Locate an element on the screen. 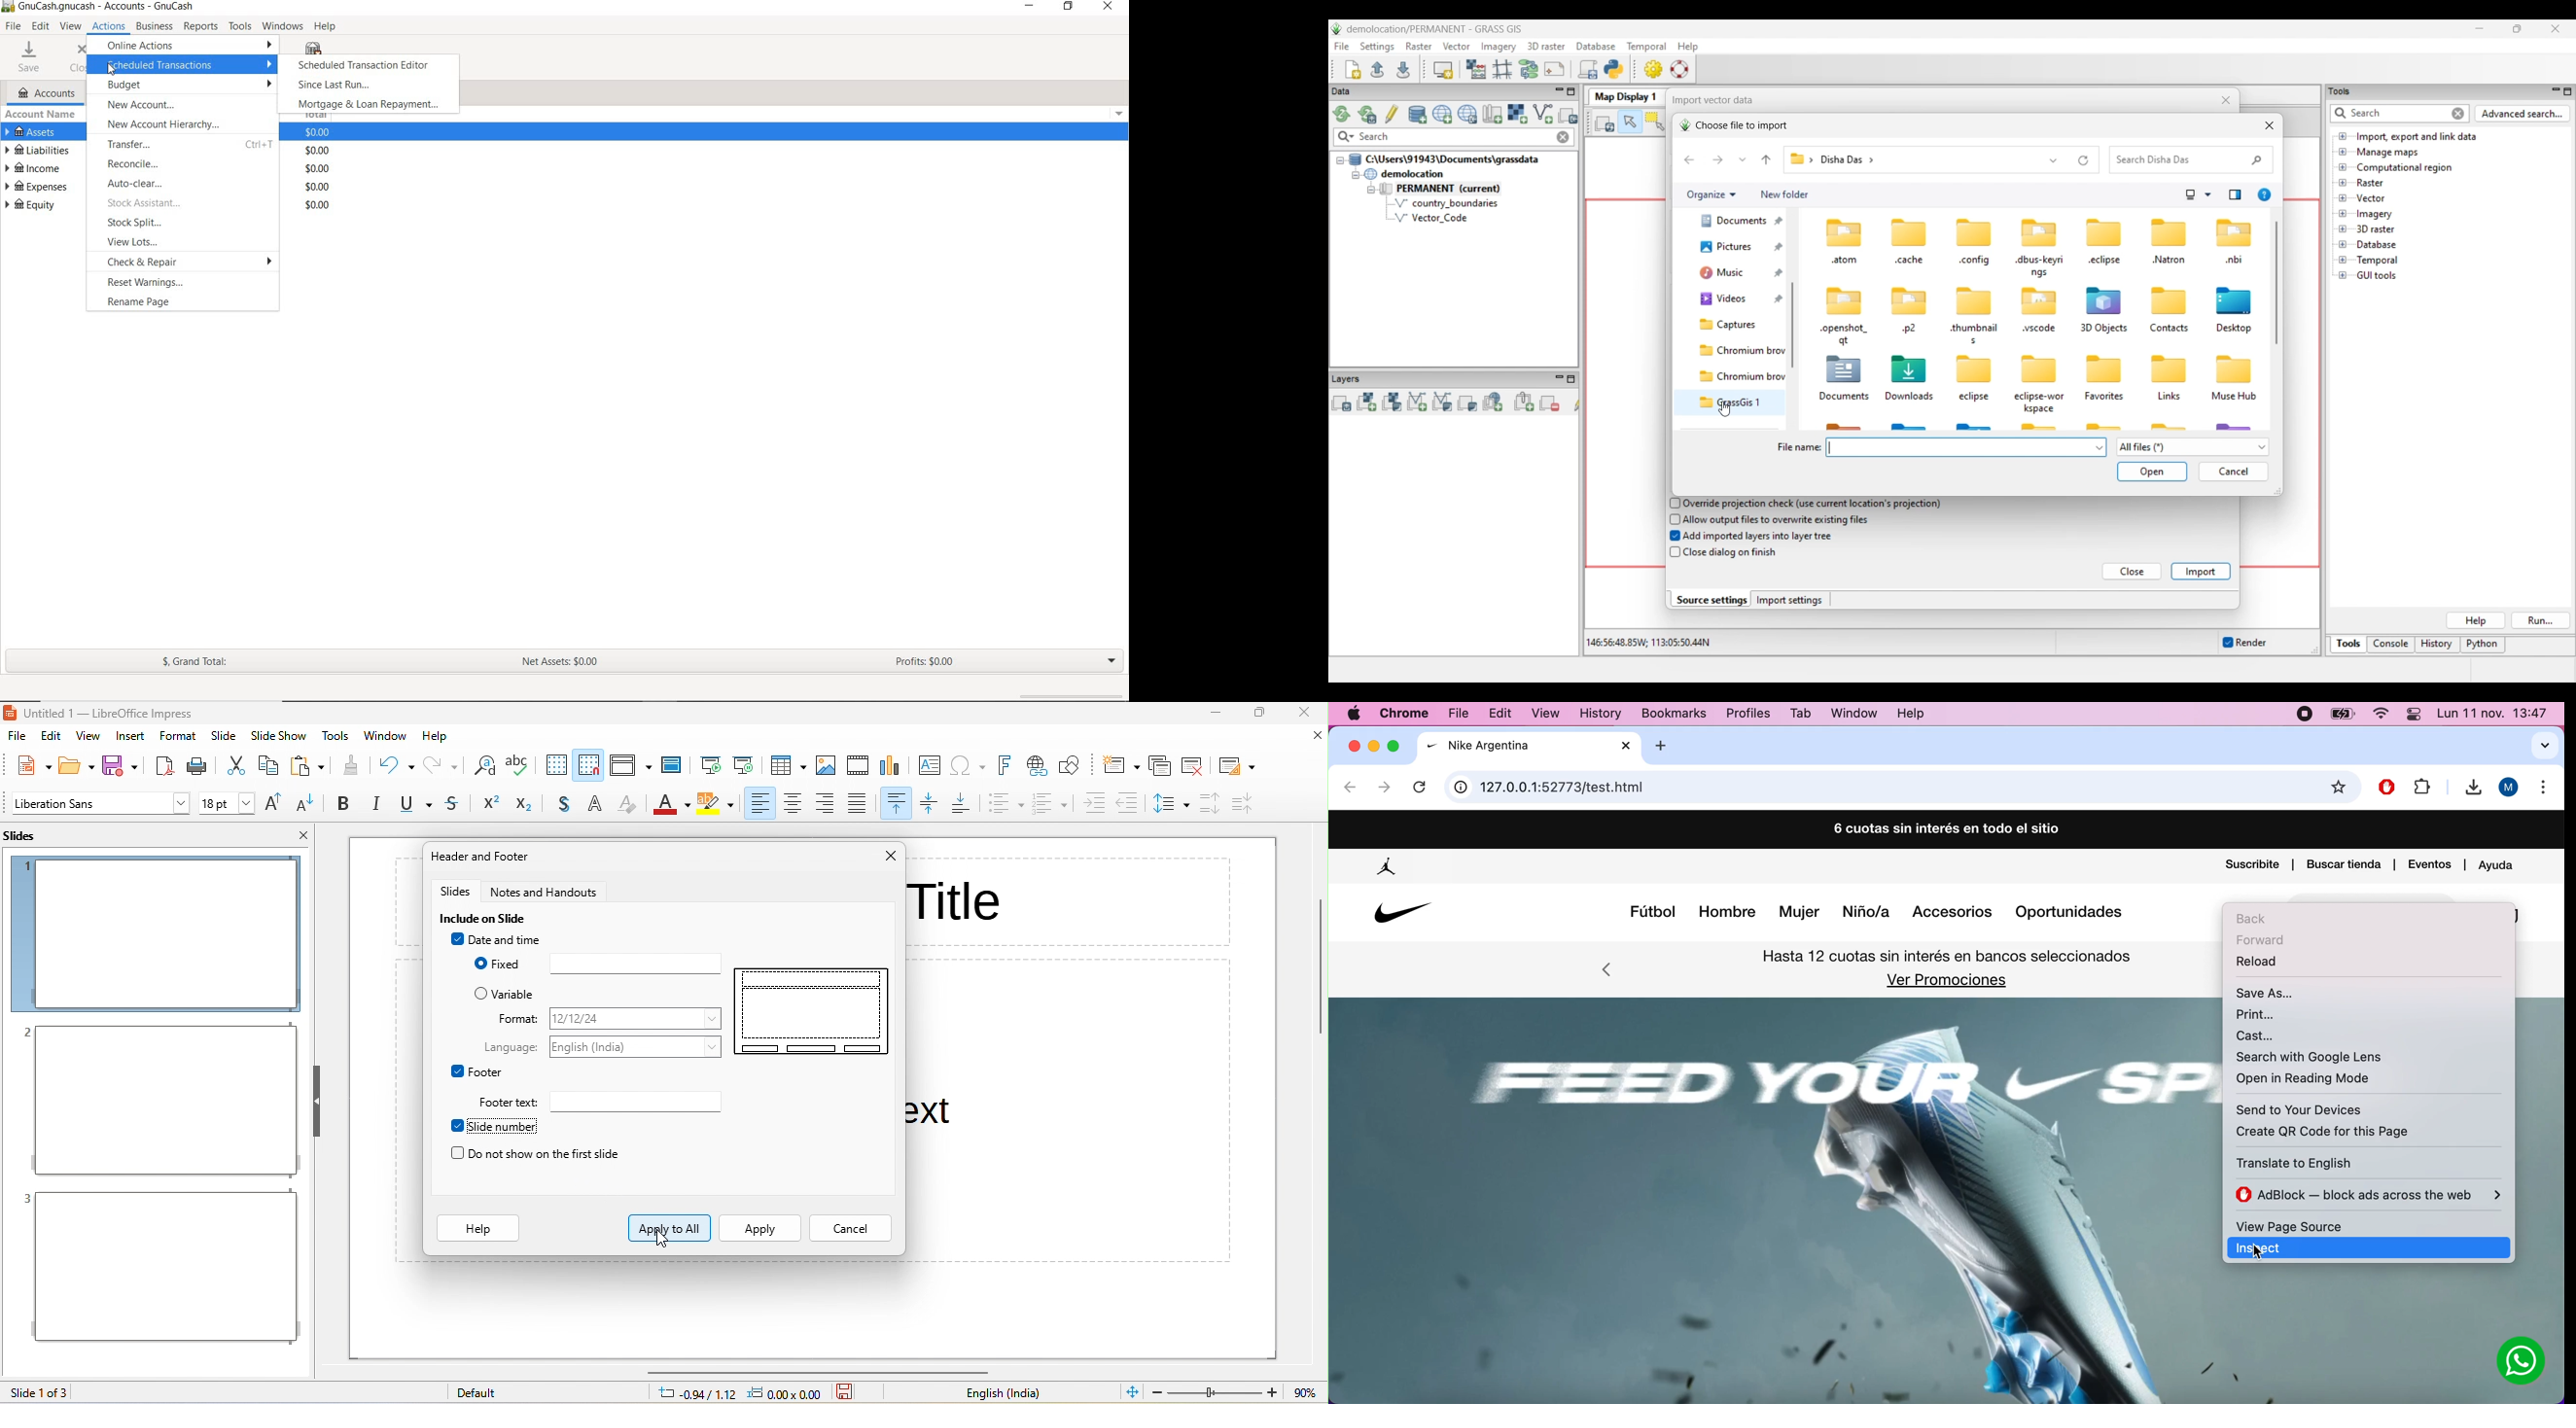 The height and width of the screenshot is (1428, 2576). battery is located at coordinates (2343, 716).